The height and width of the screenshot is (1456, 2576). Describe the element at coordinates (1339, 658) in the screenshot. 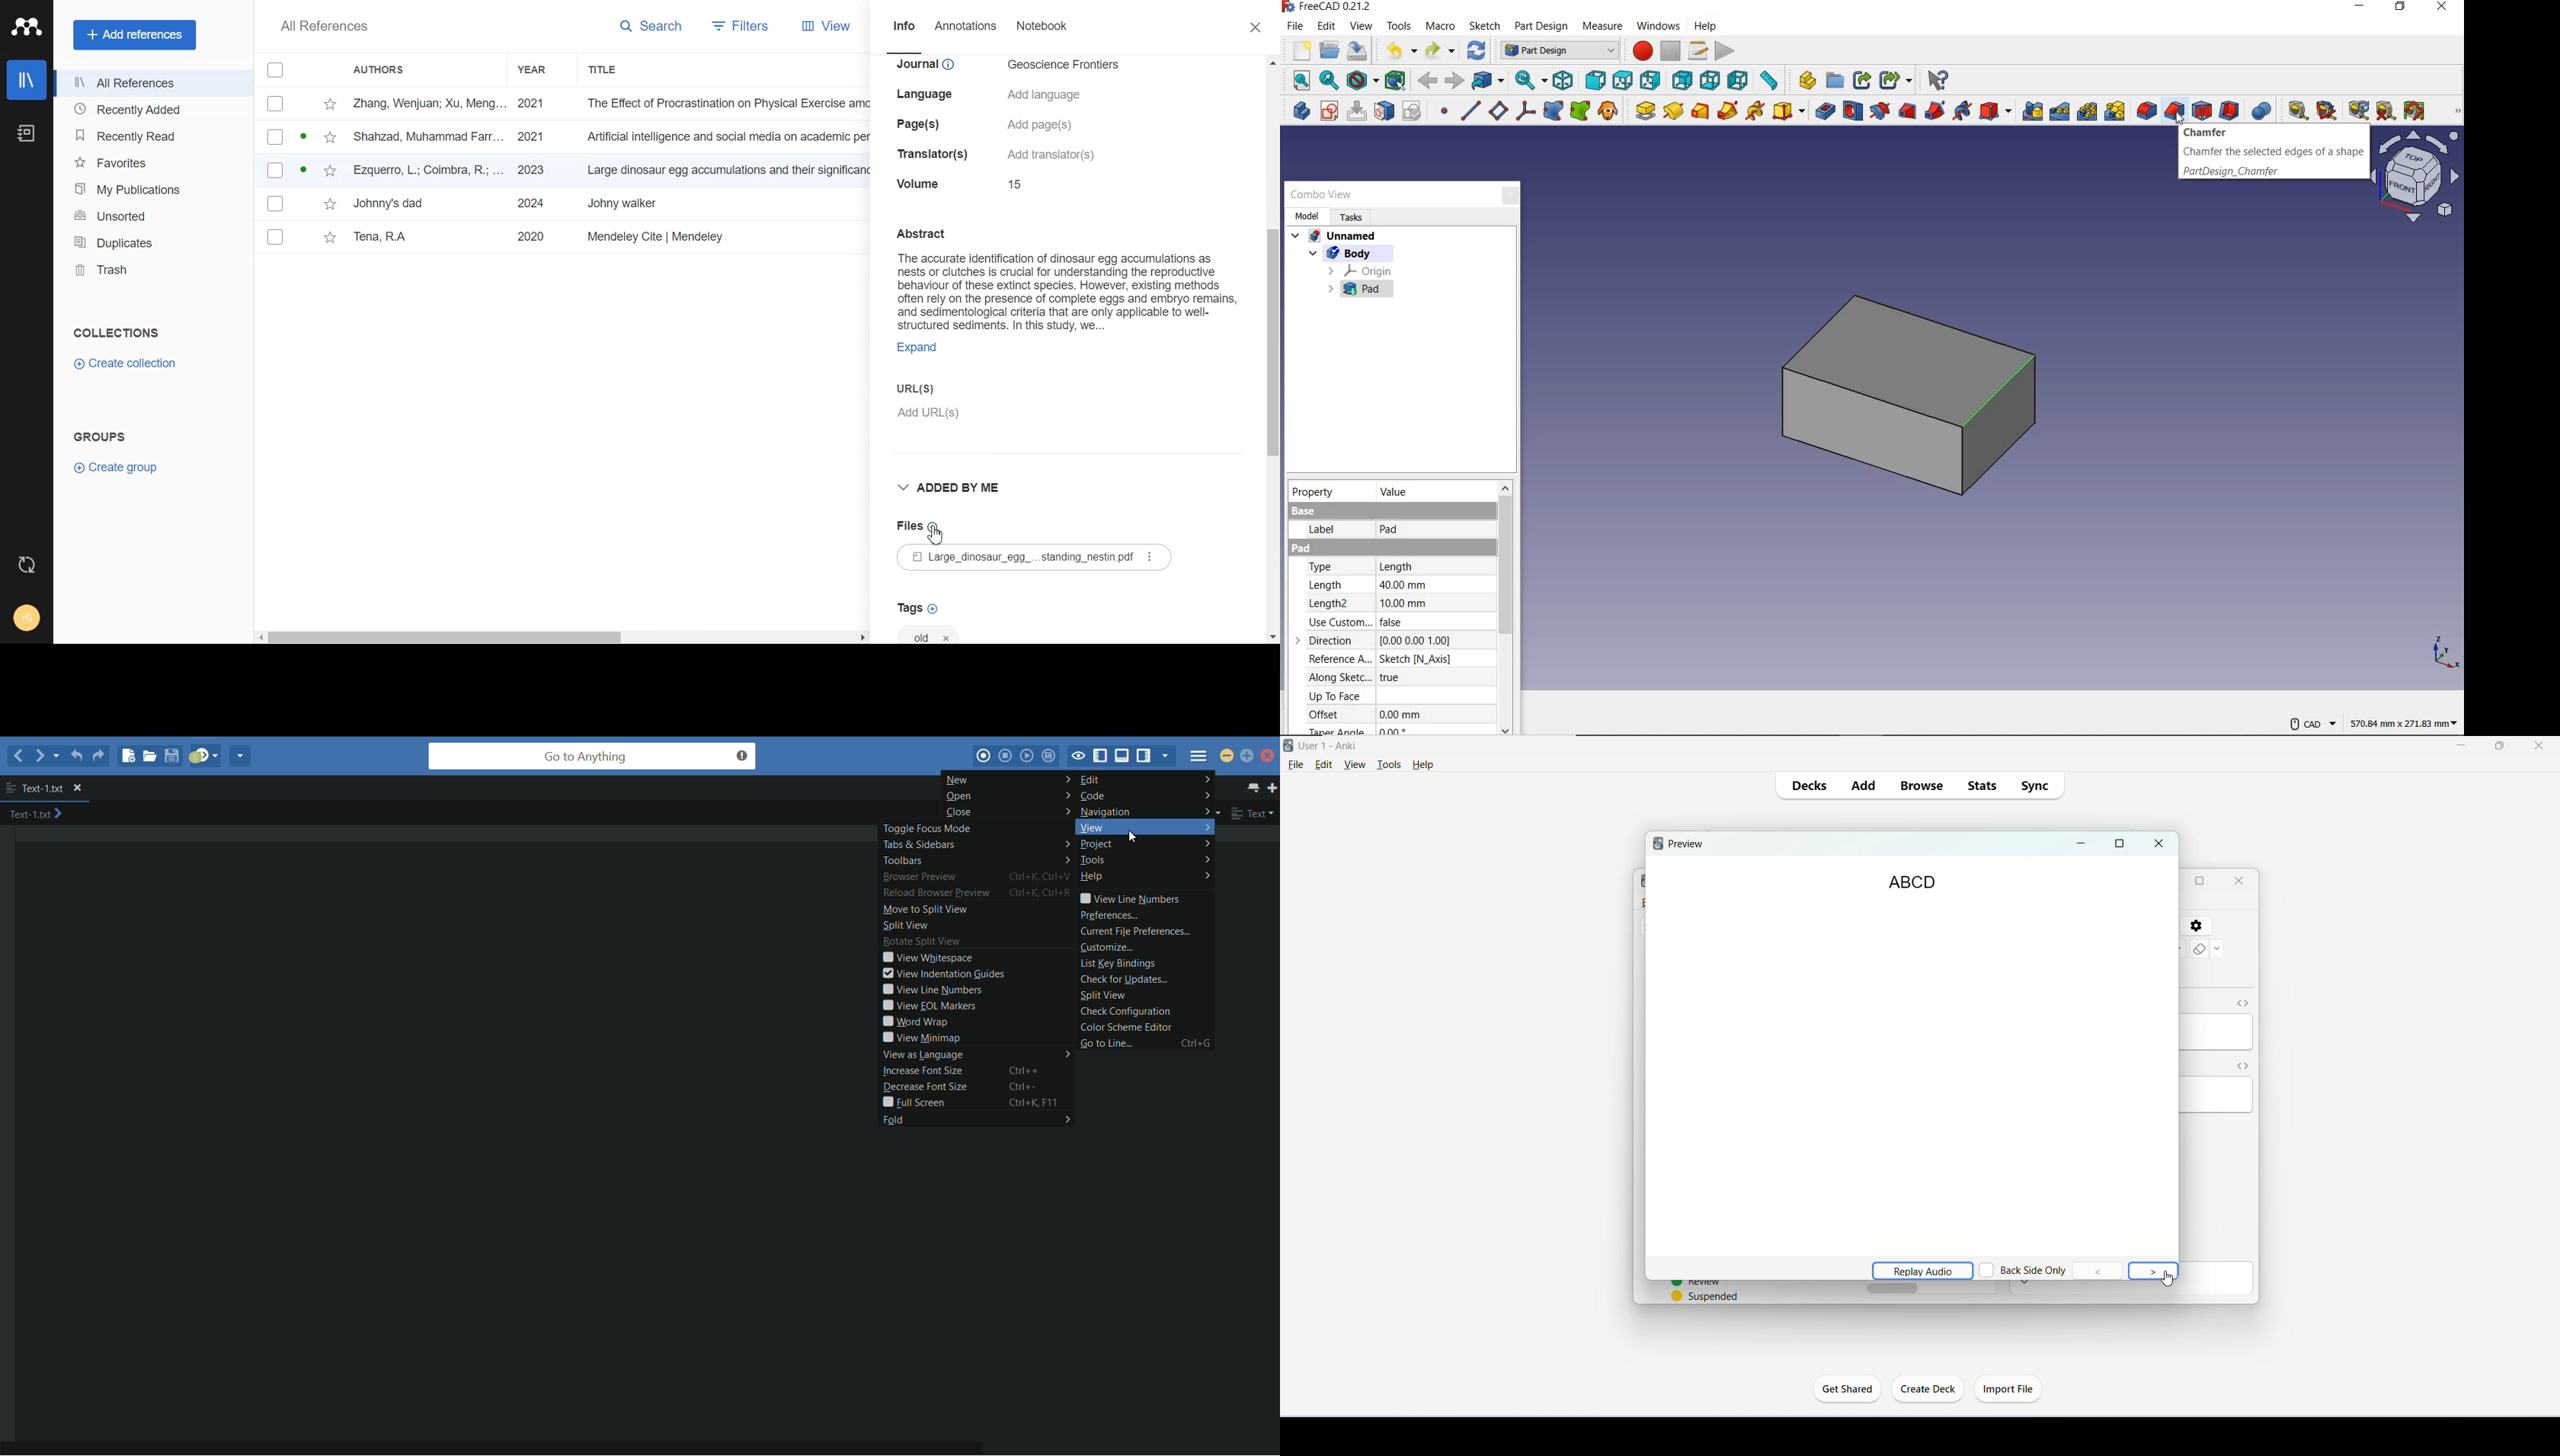

I see `Reference A...` at that location.